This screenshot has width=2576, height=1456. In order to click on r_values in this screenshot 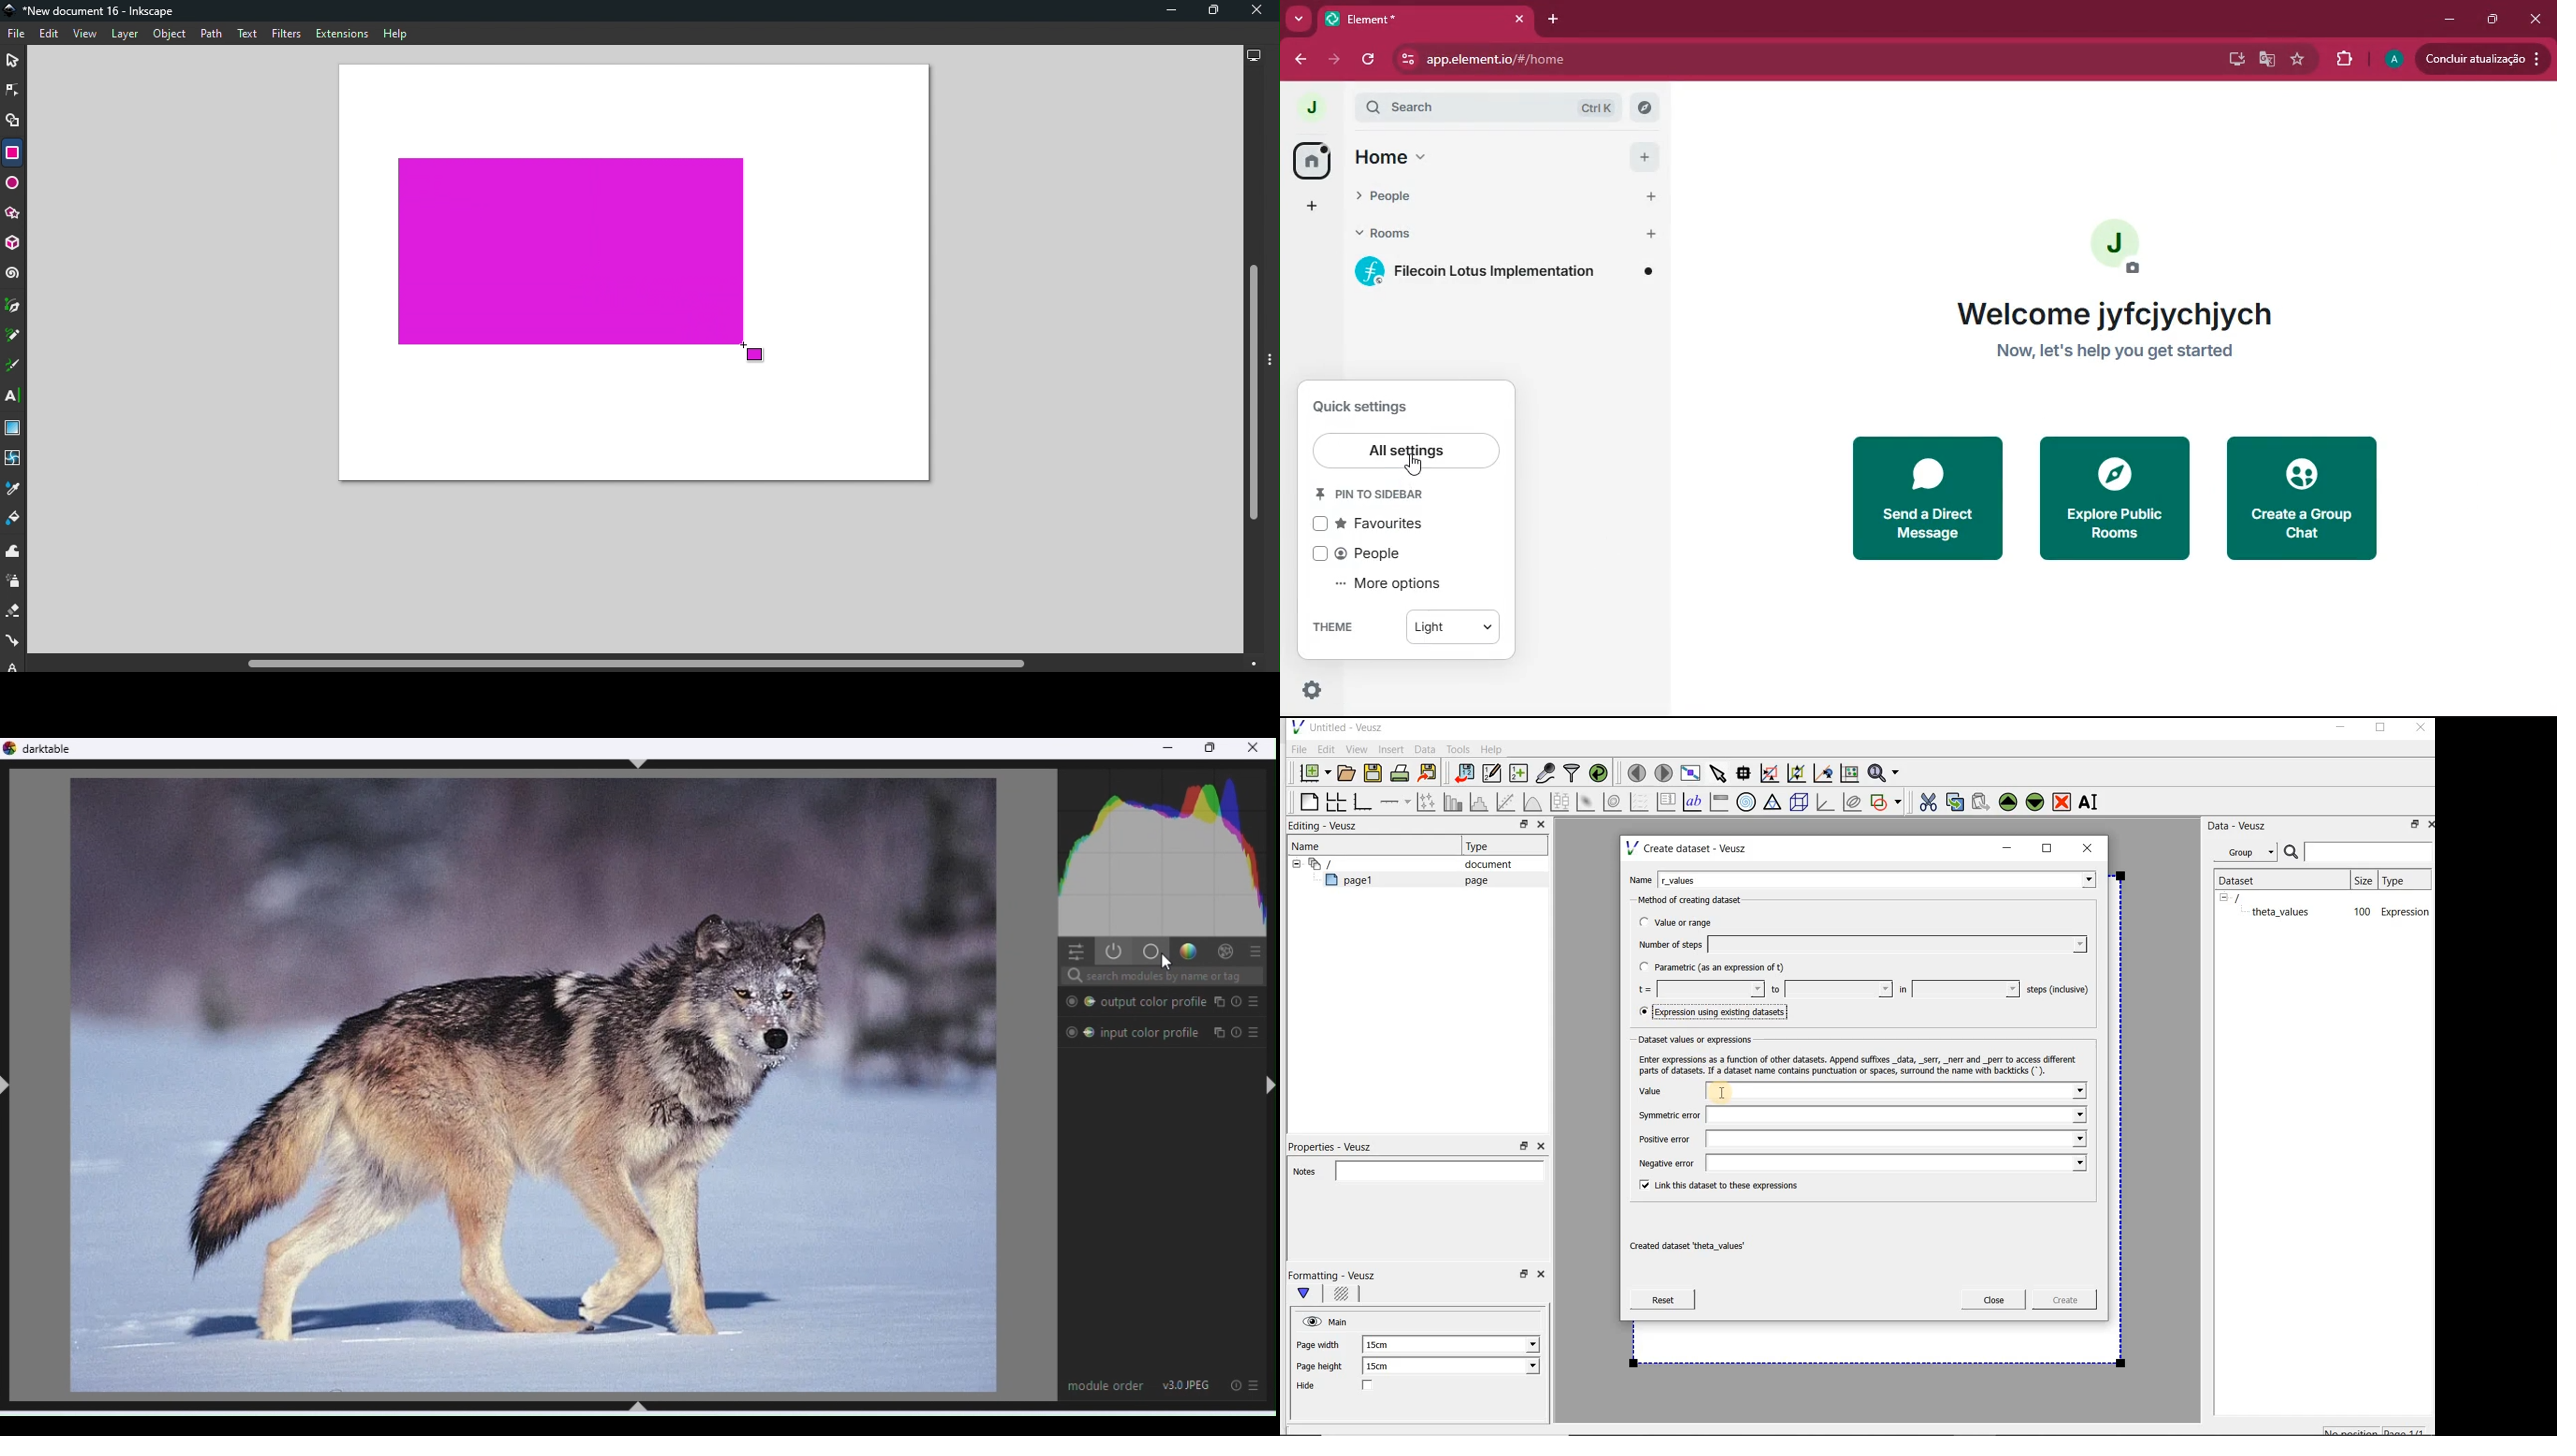, I will do `click(1878, 878)`.